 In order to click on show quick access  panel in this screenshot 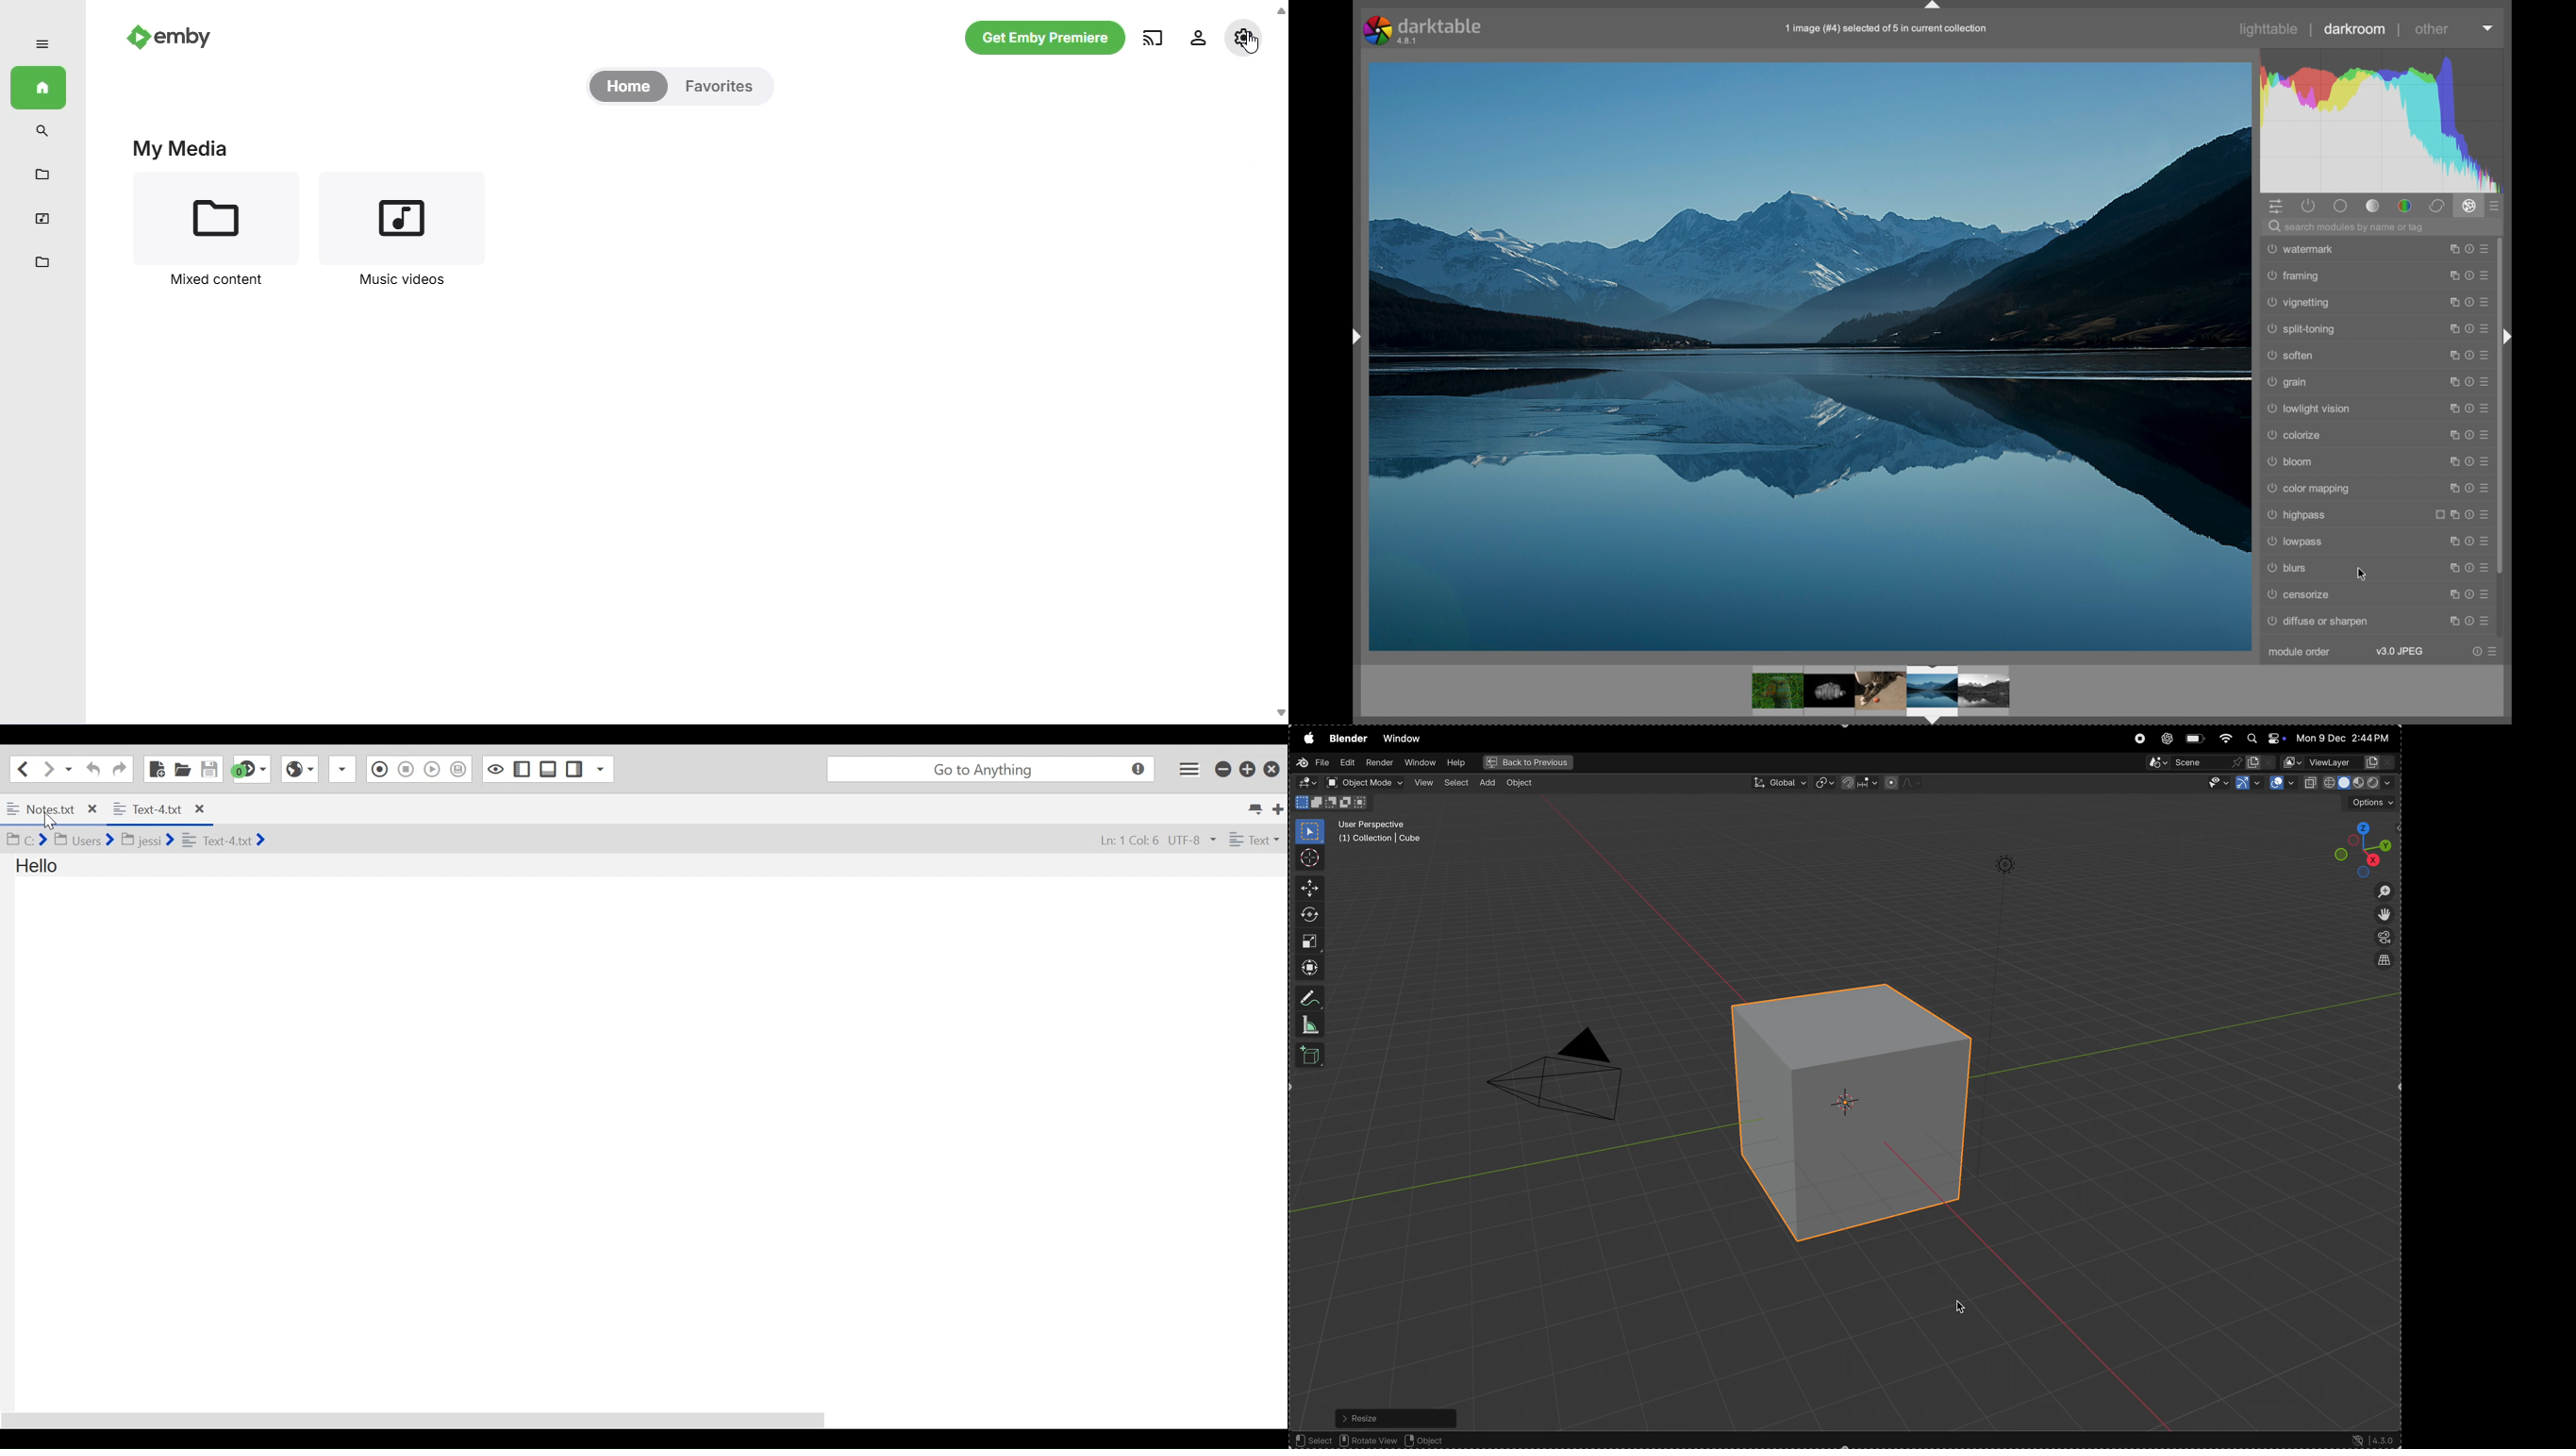, I will do `click(2276, 205)`.